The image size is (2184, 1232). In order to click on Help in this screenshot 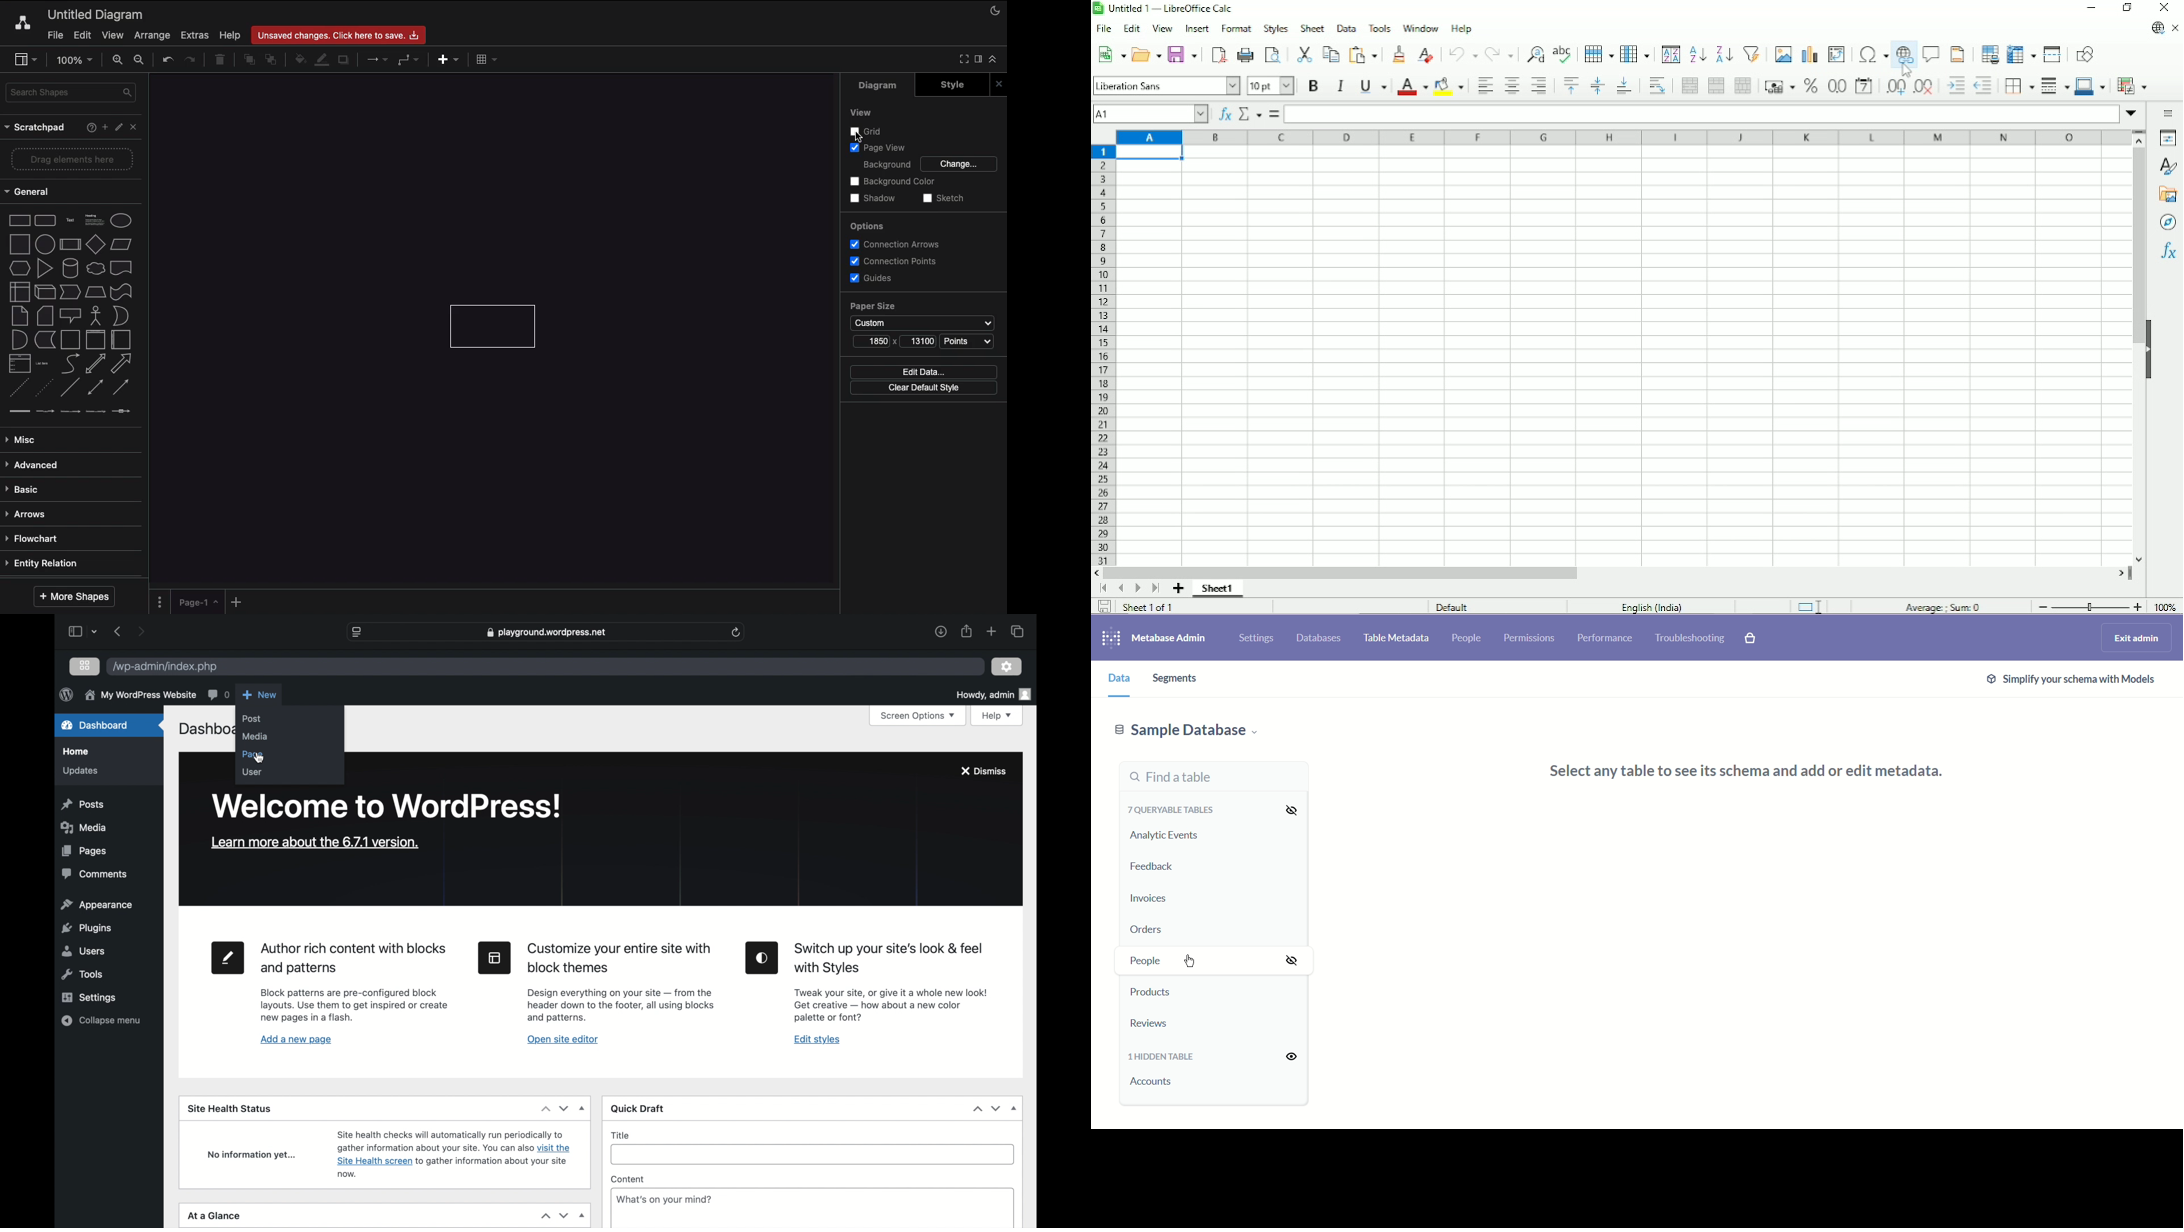, I will do `click(228, 35)`.